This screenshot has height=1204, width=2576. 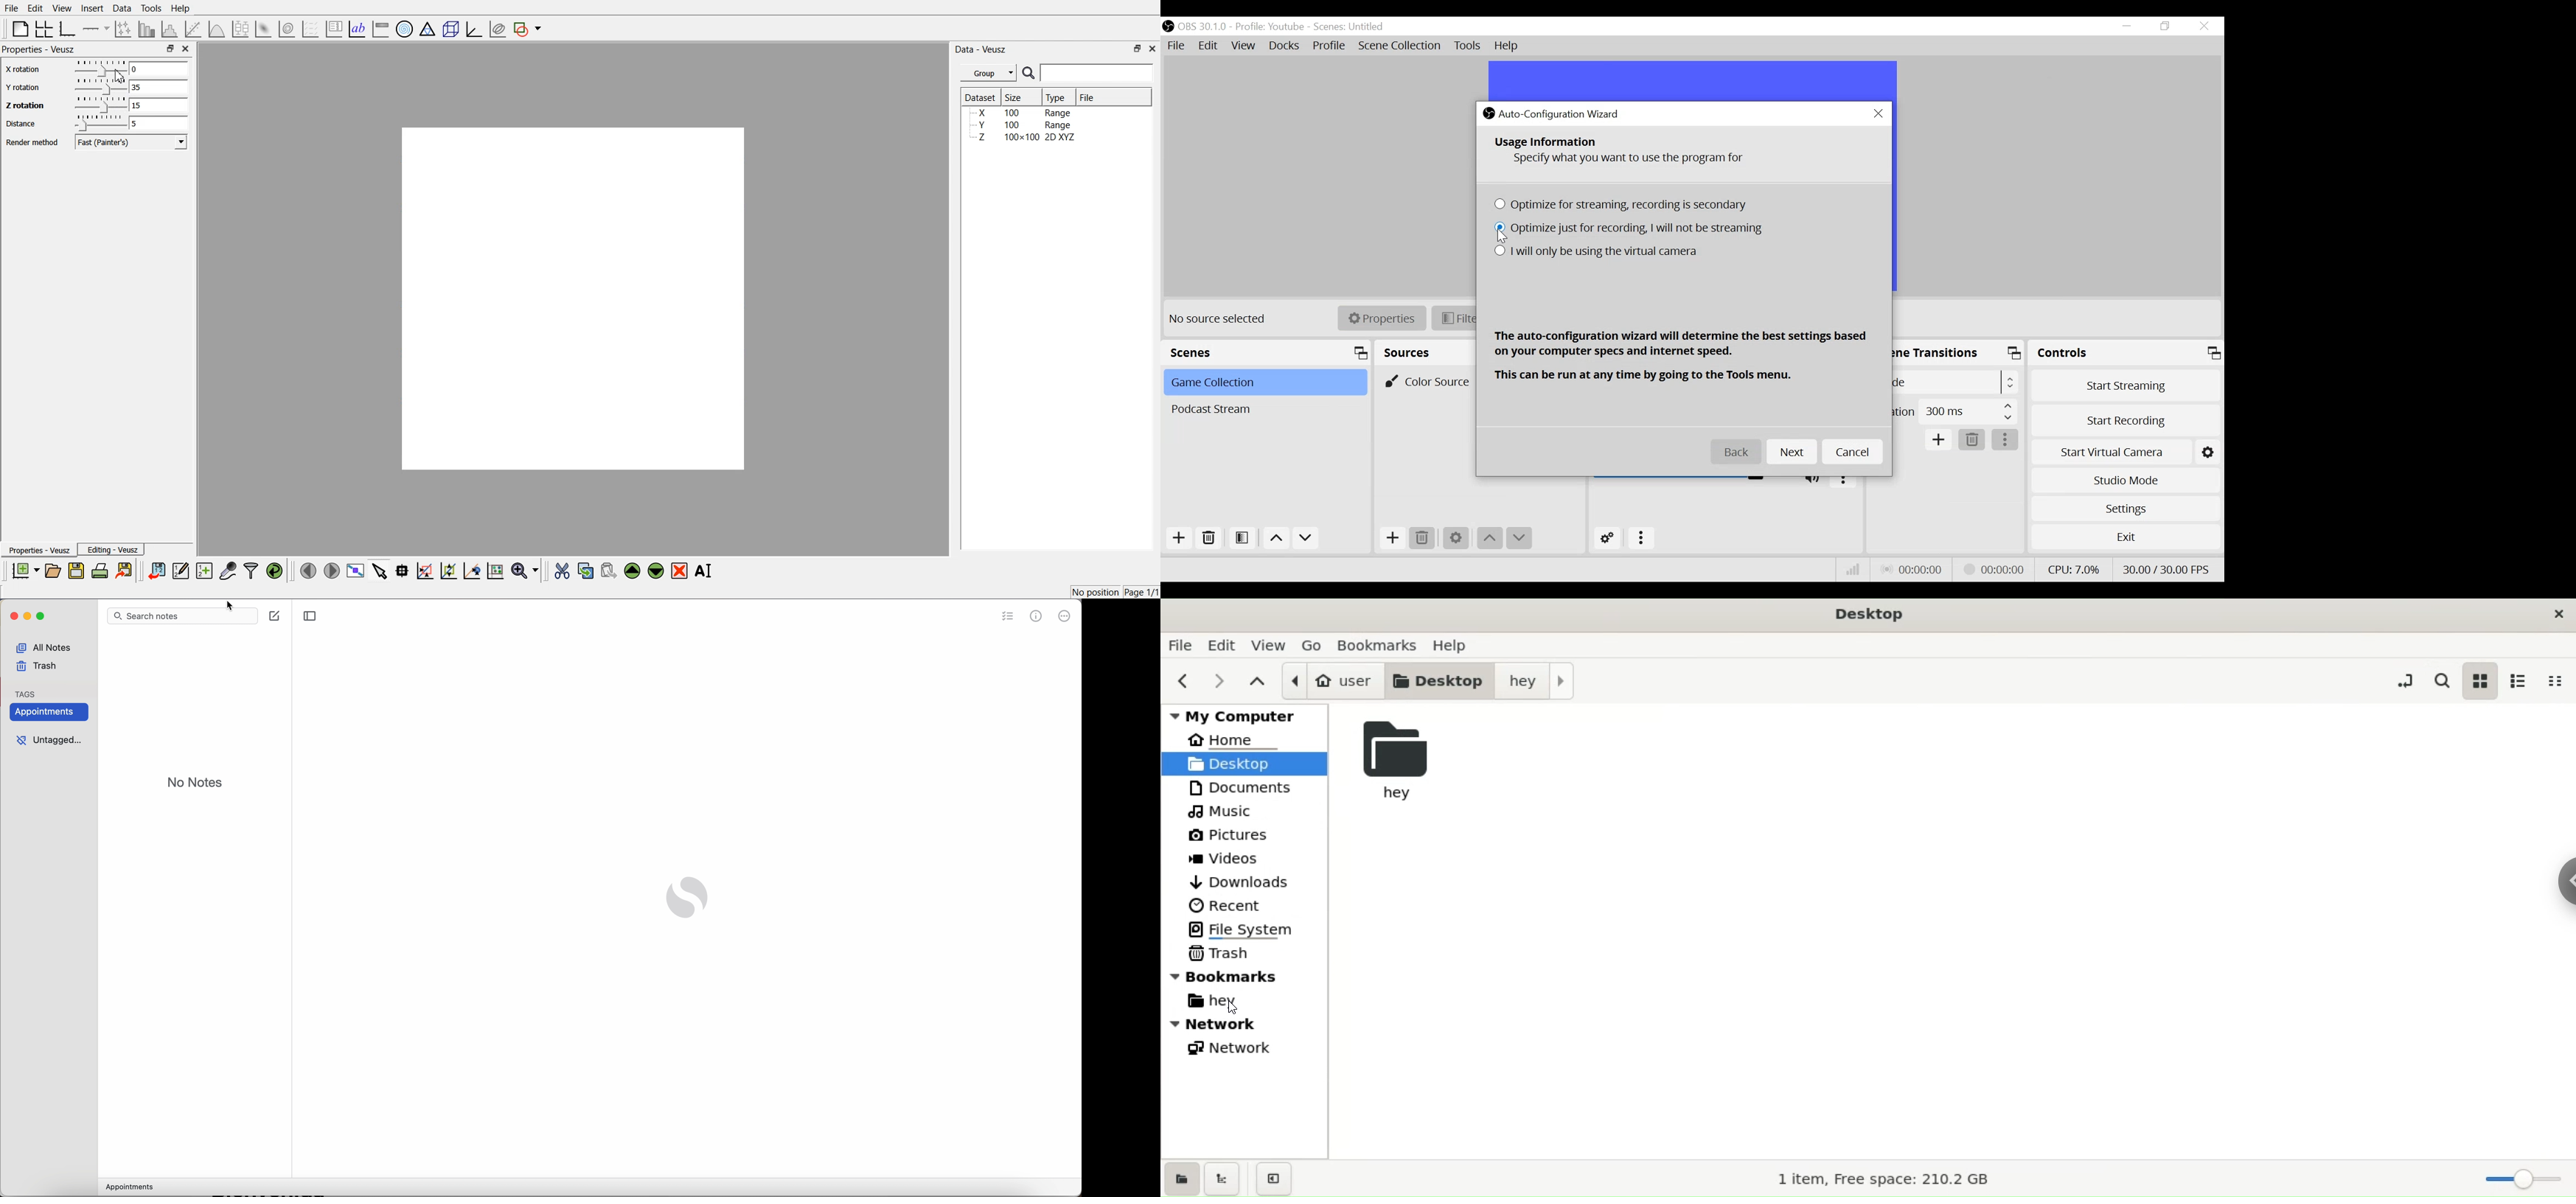 I want to click on all notes, so click(x=47, y=646).